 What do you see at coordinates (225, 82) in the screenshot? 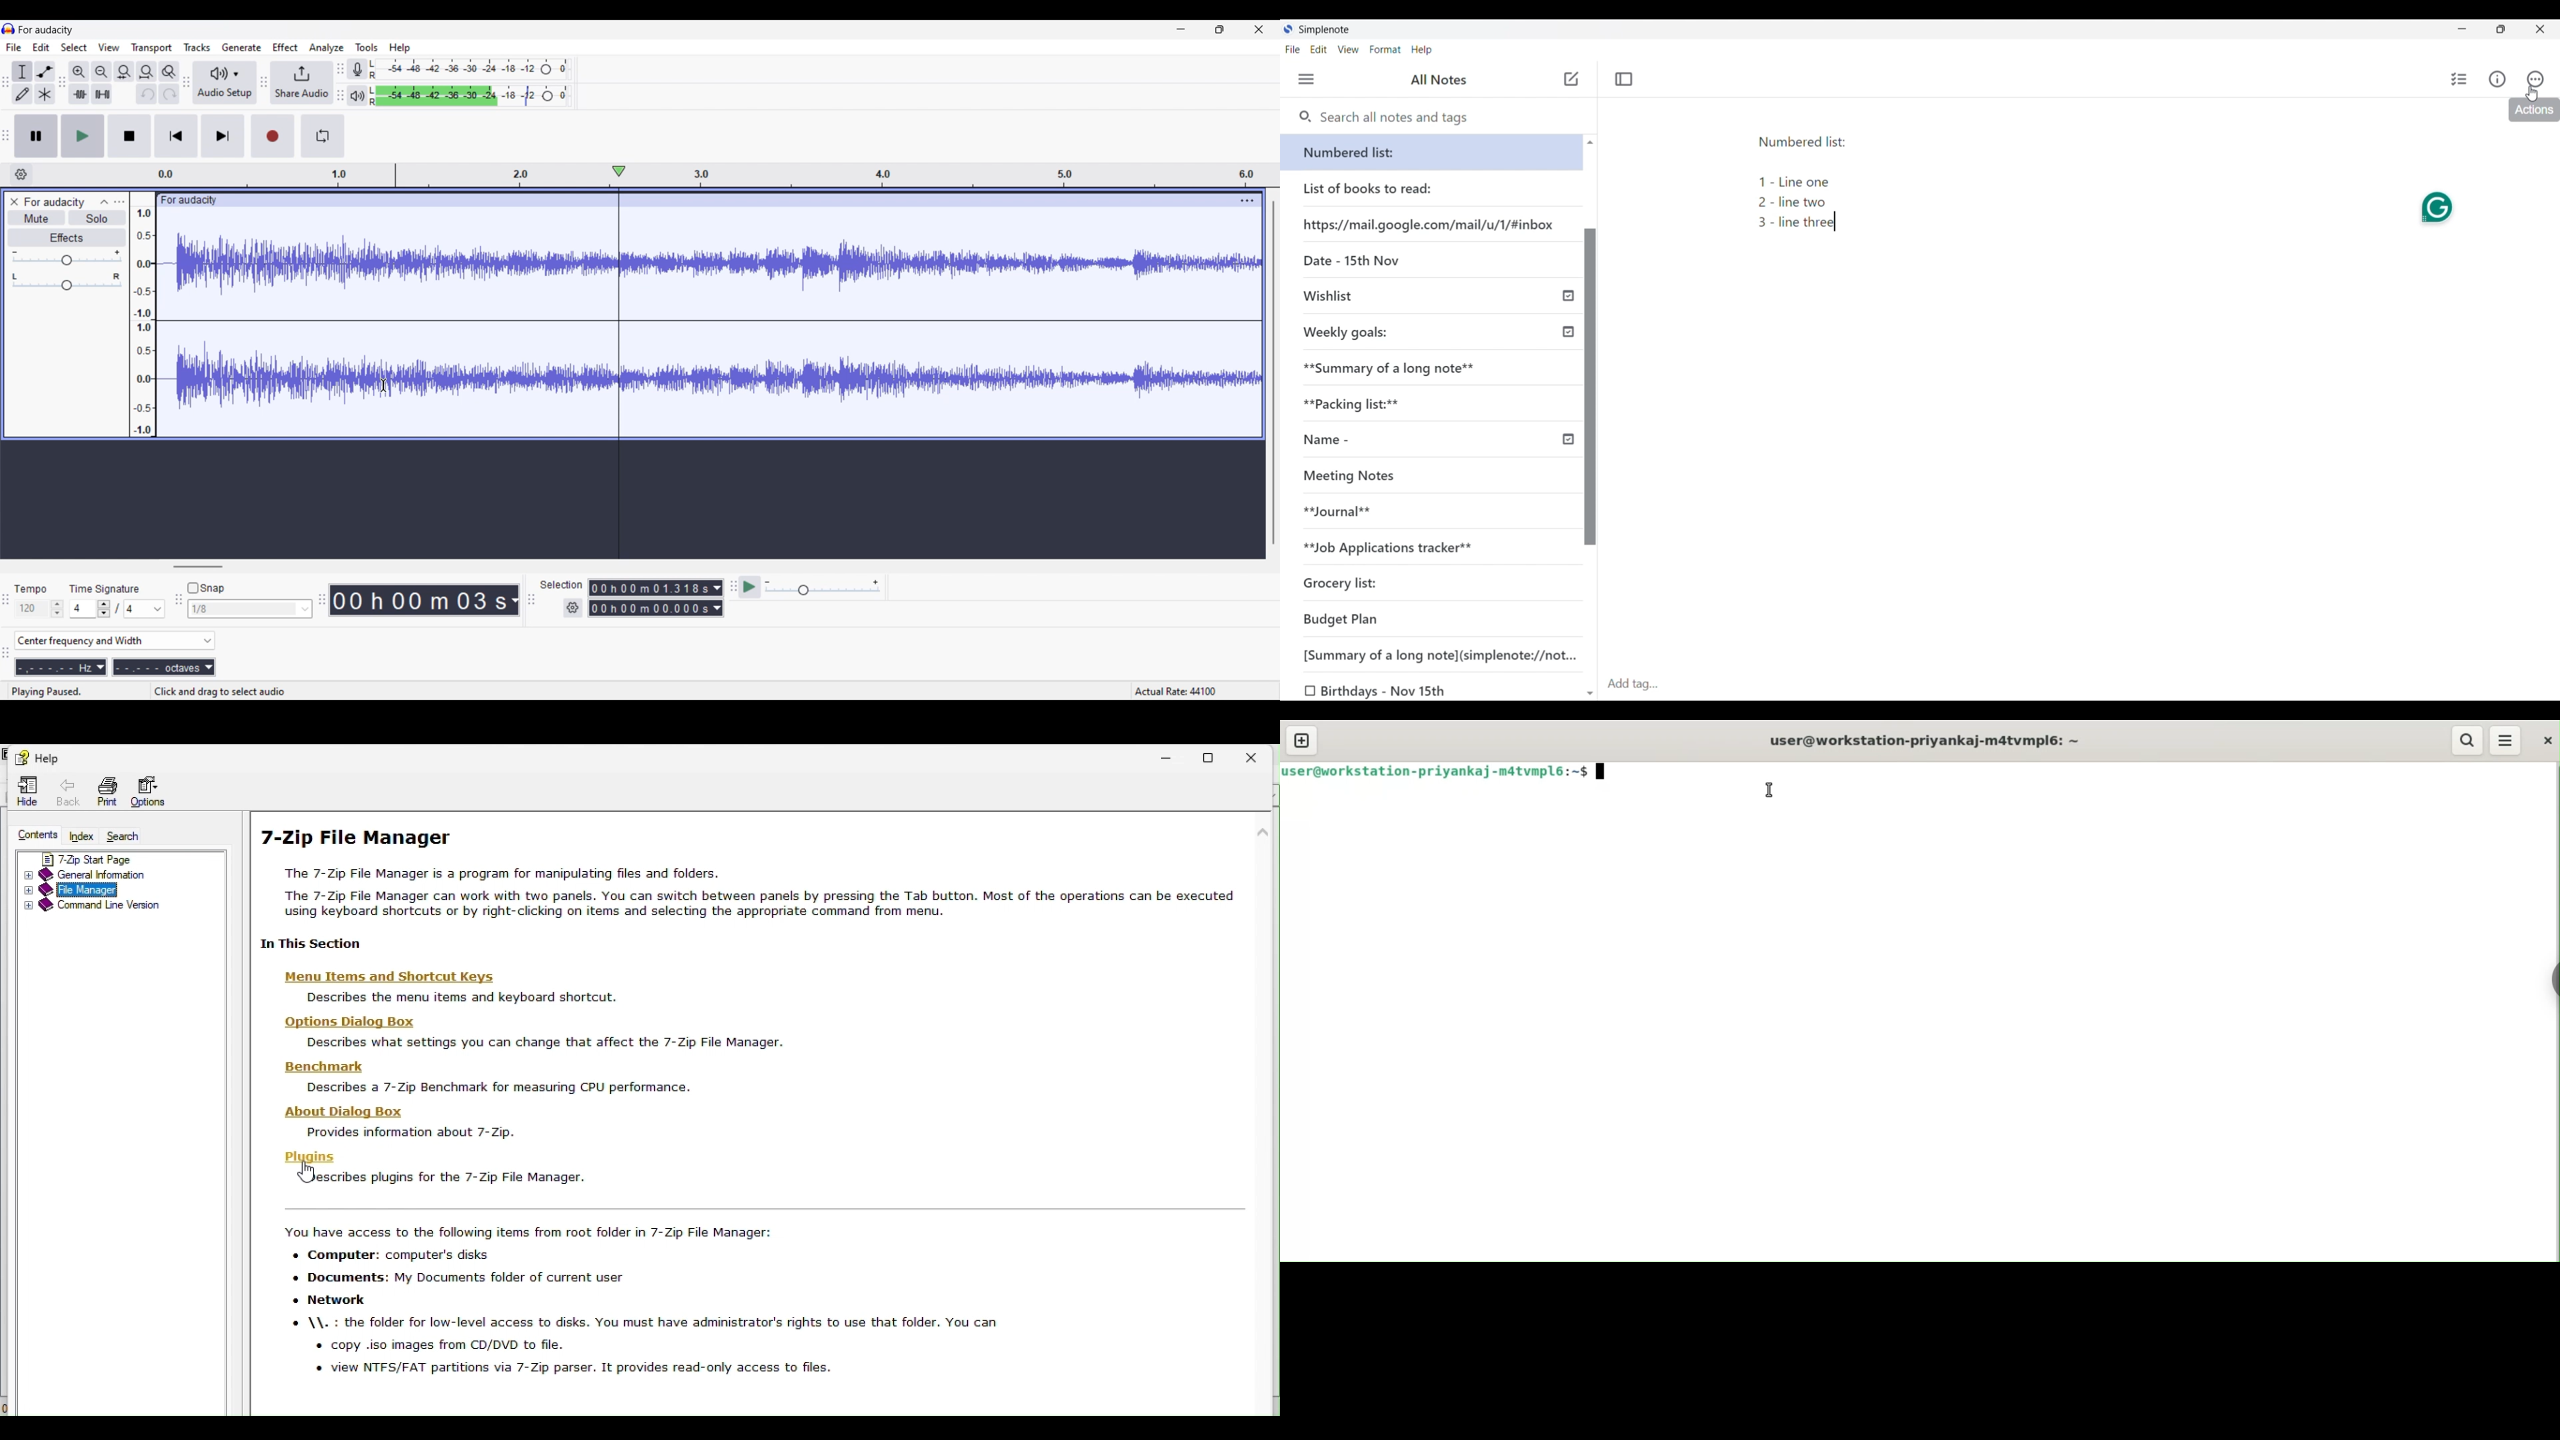
I see `Audio setup` at bounding box center [225, 82].